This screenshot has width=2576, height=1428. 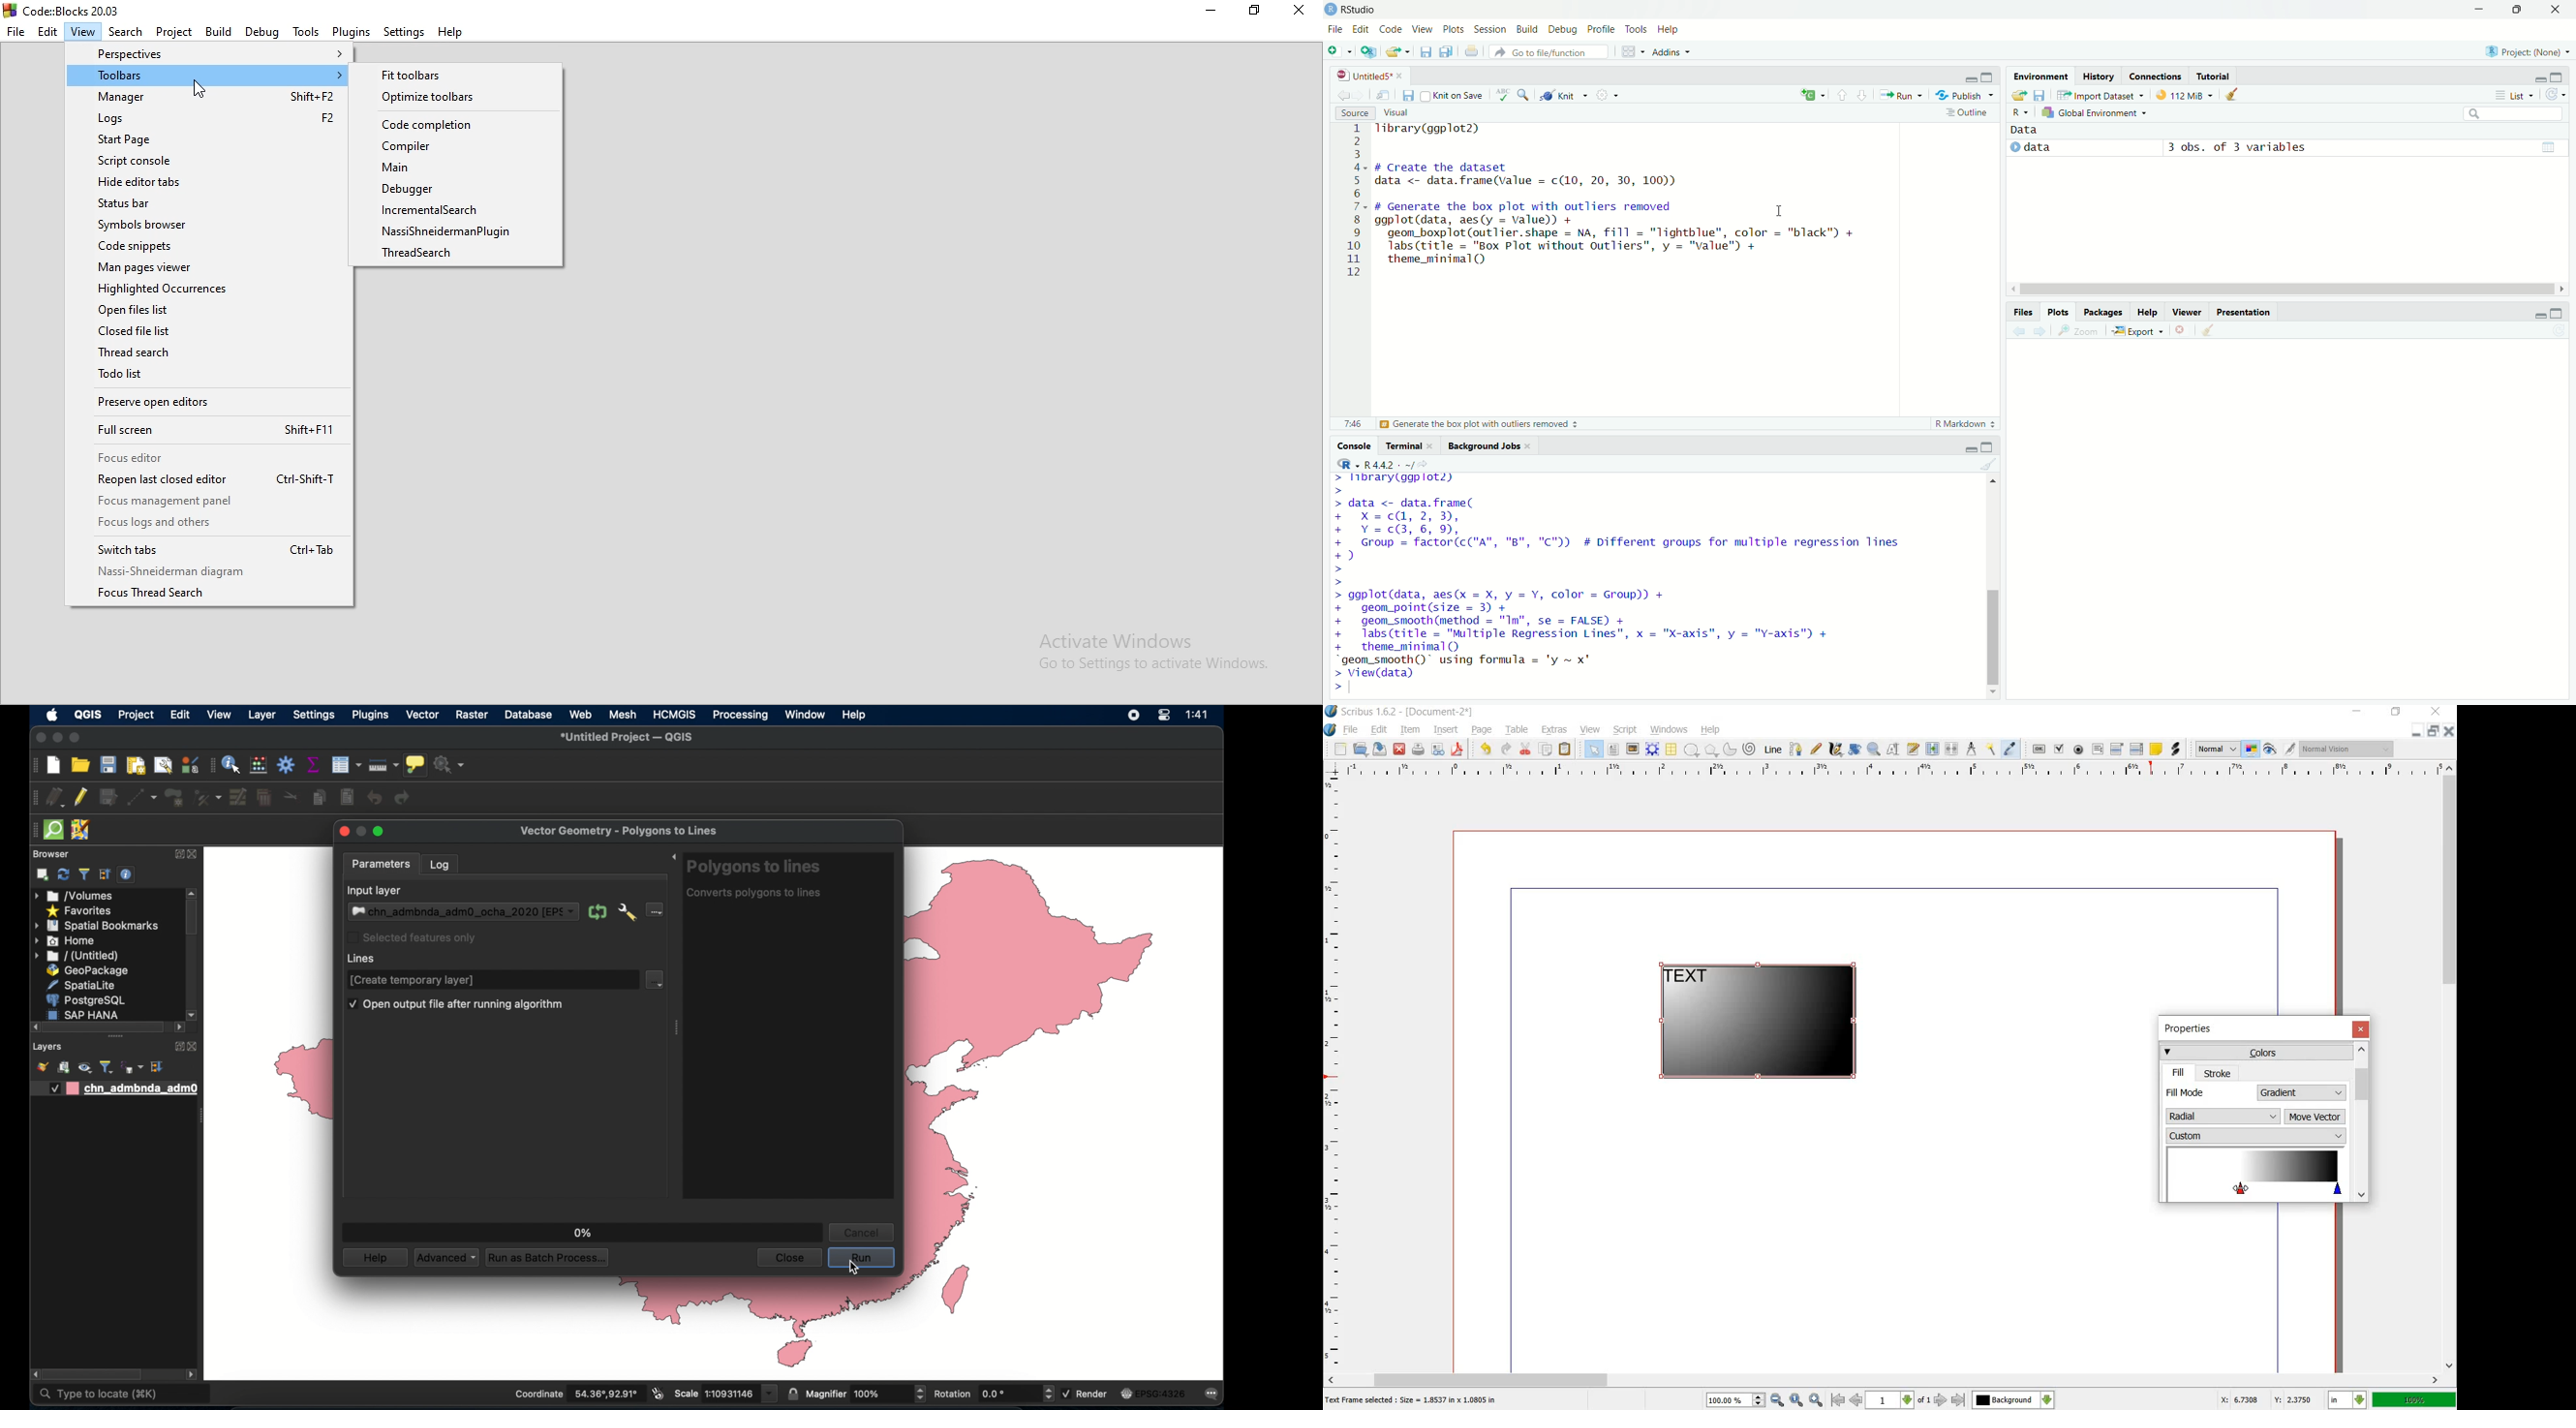 I want to click on back, so click(x=2017, y=334).